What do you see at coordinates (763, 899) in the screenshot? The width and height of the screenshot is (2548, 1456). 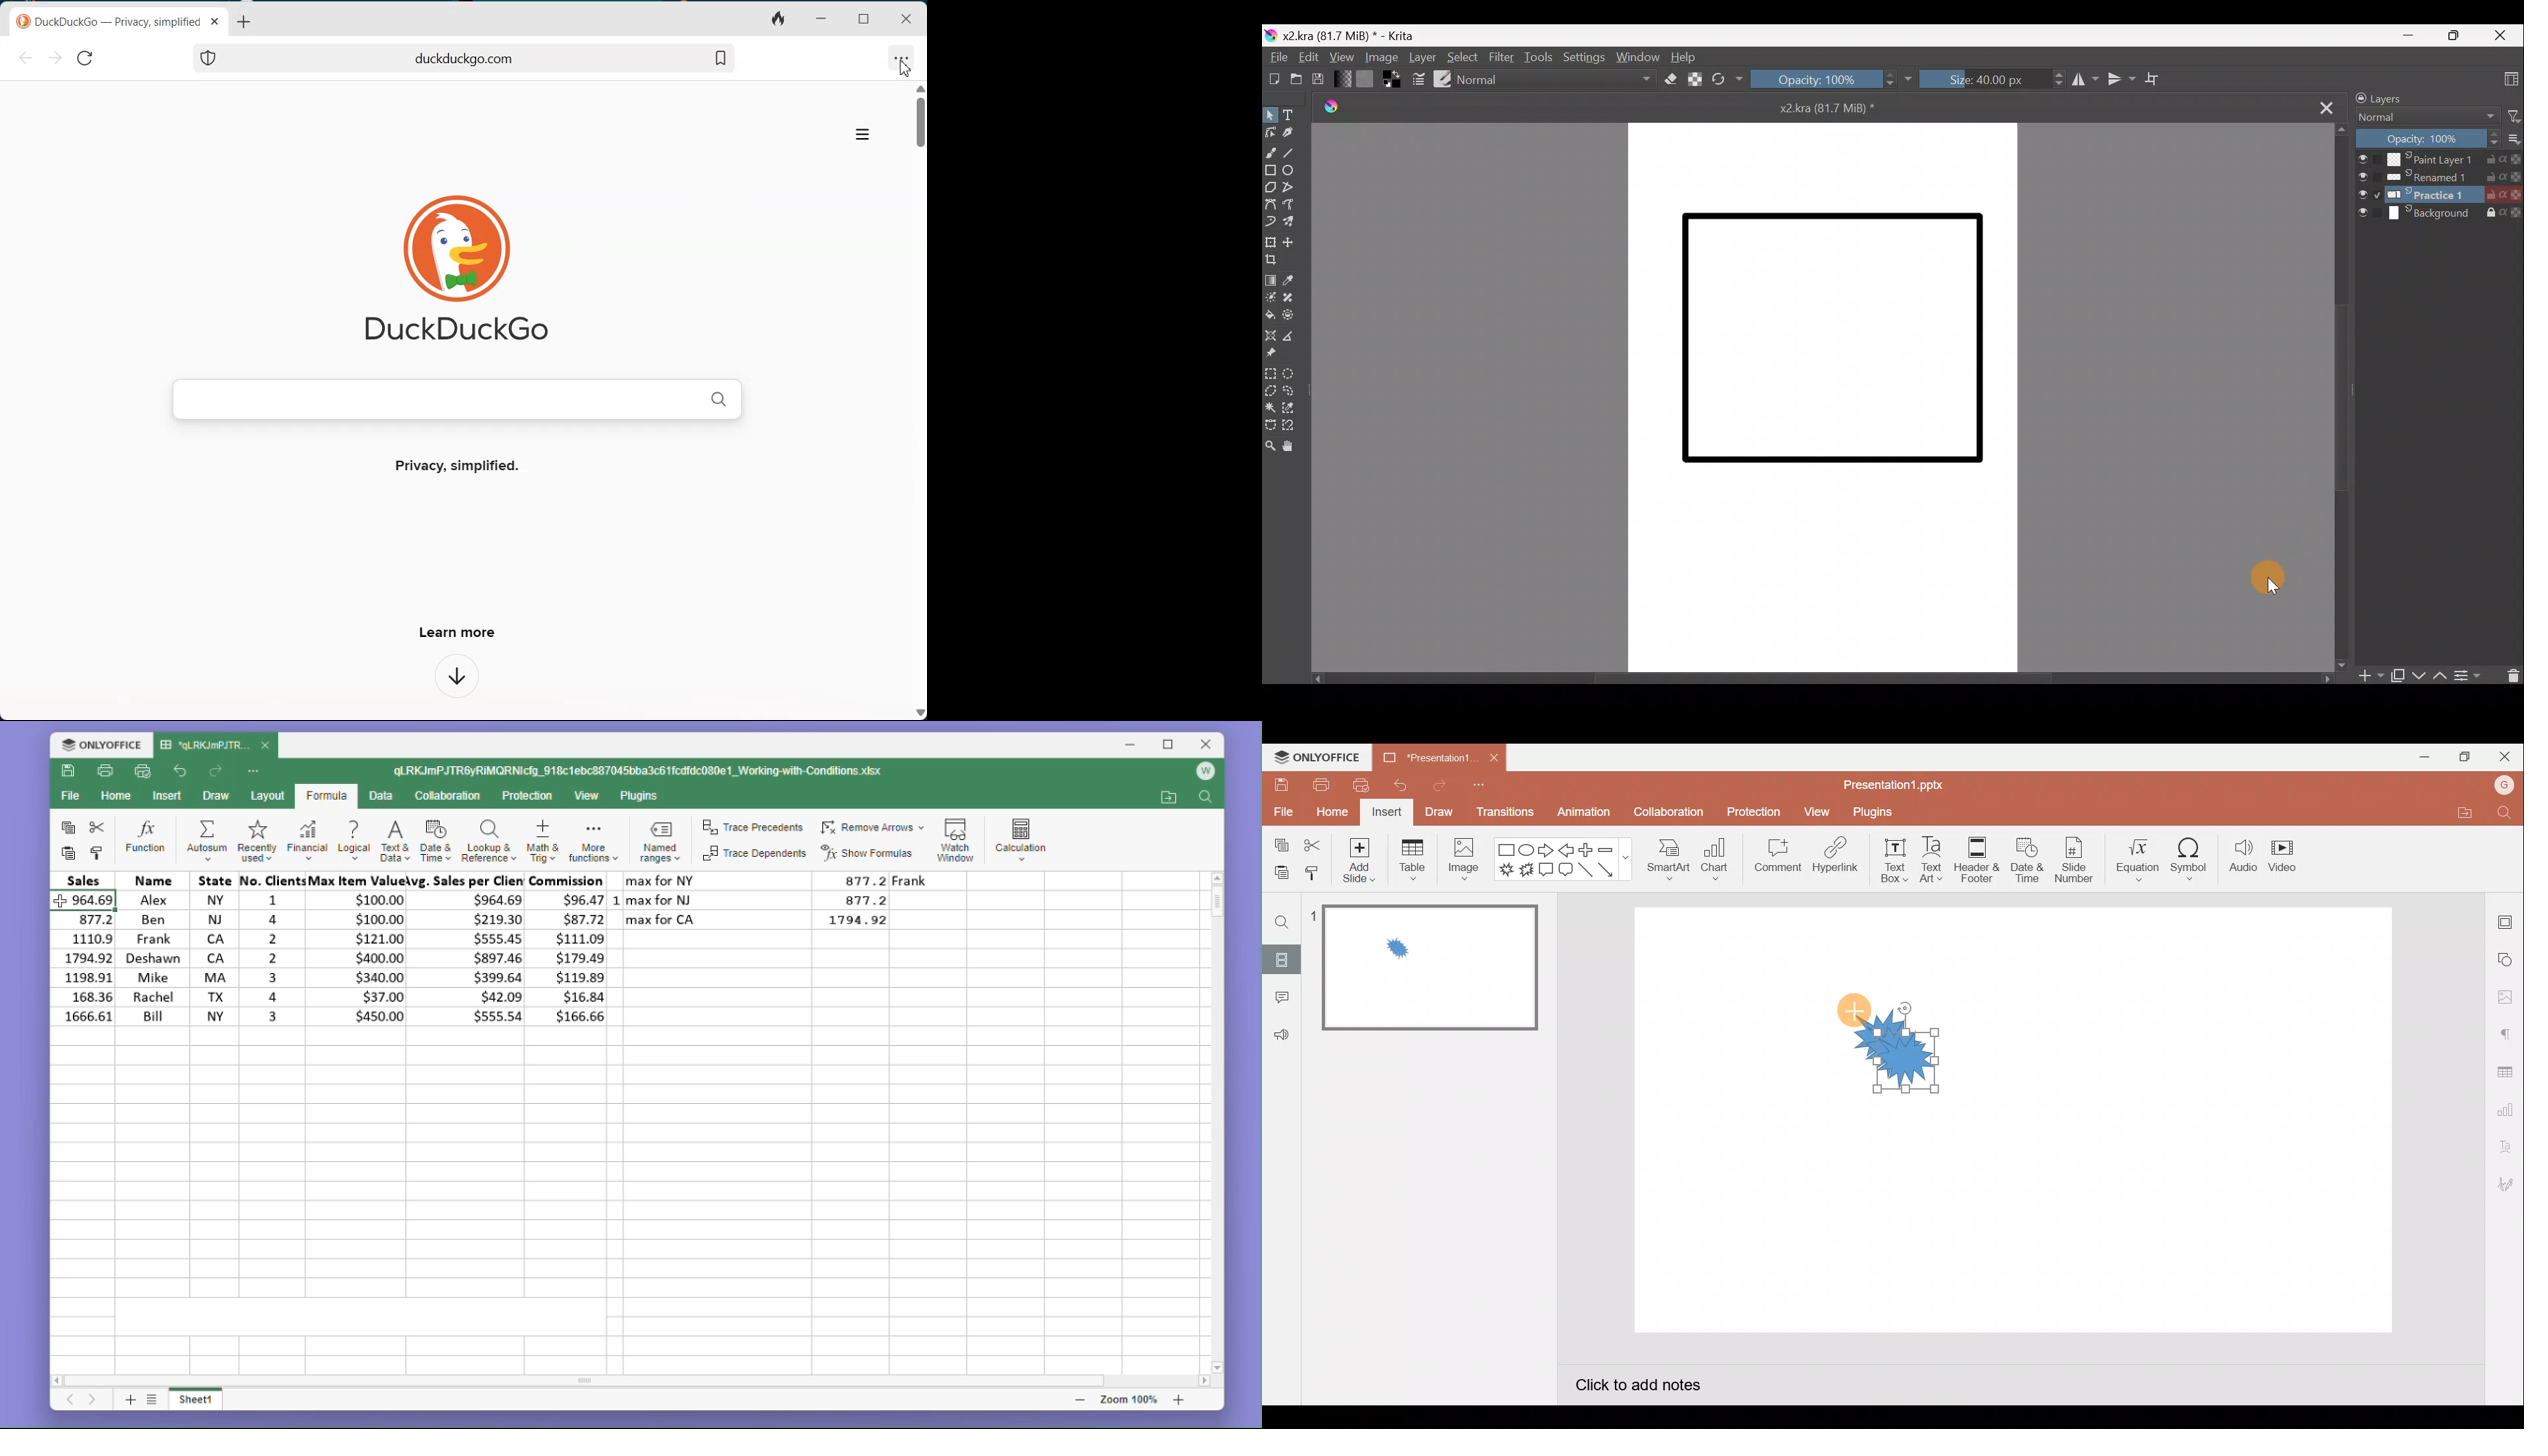 I see `max for NJ 877.2` at bounding box center [763, 899].